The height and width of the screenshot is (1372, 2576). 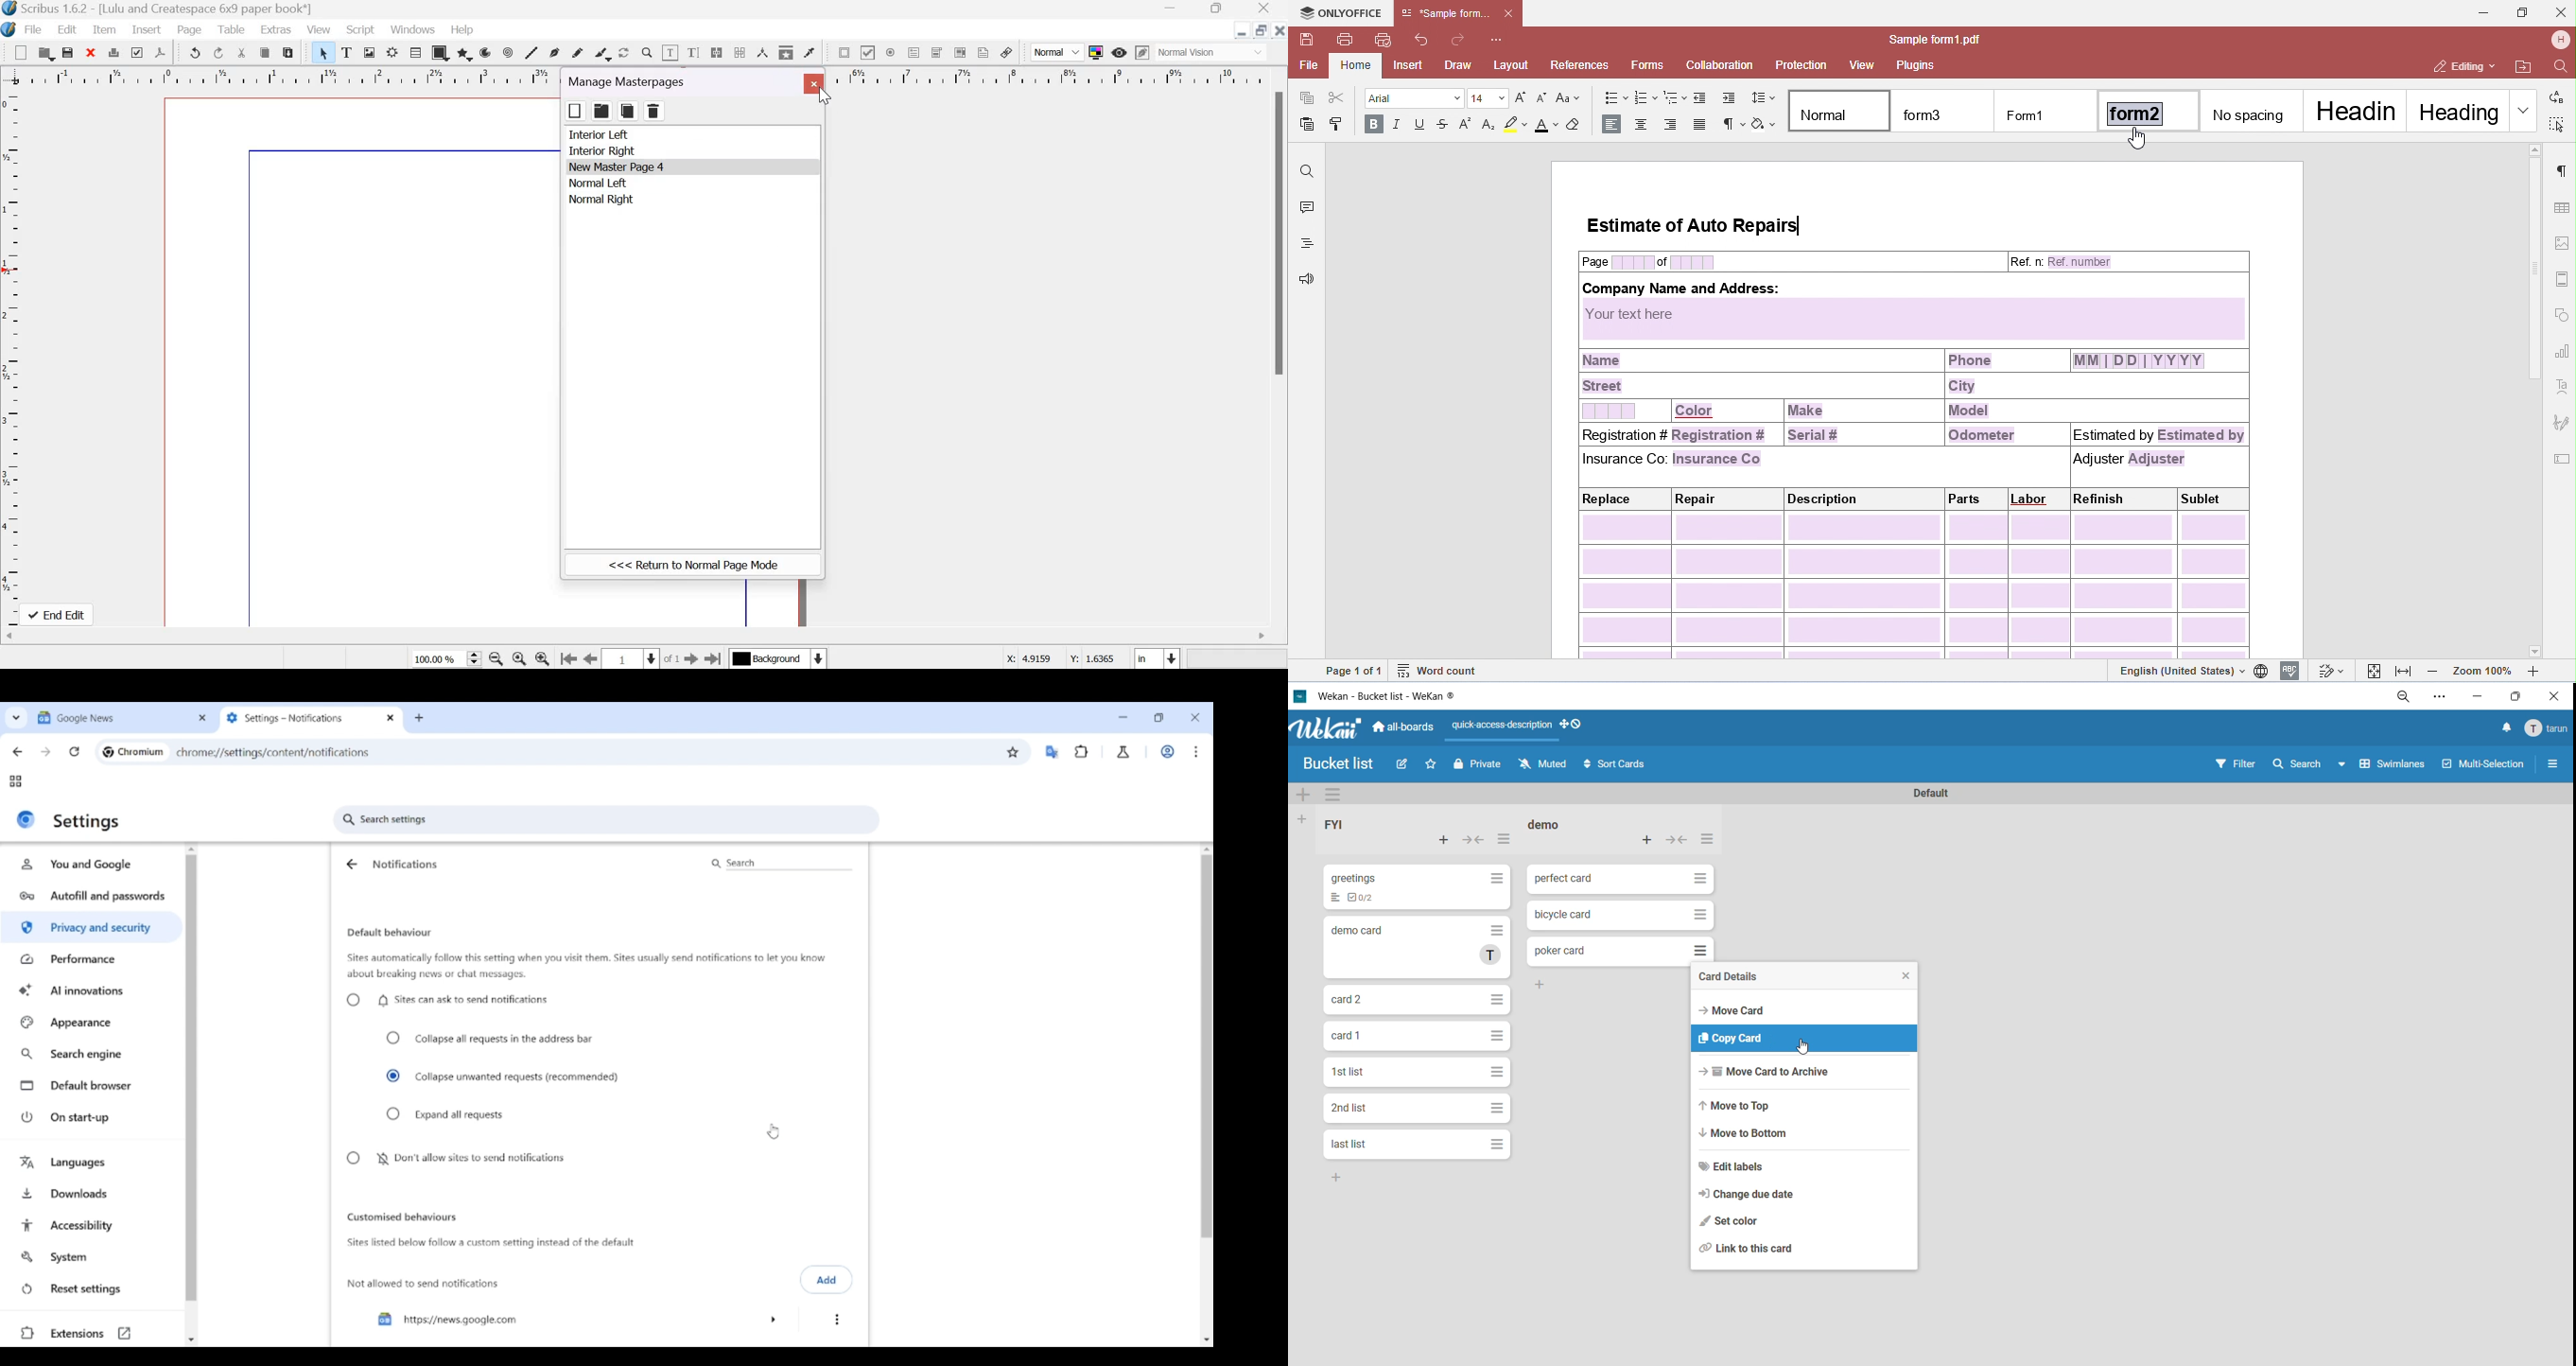 I want to click on Select the current page, so click(x=630, y=659).